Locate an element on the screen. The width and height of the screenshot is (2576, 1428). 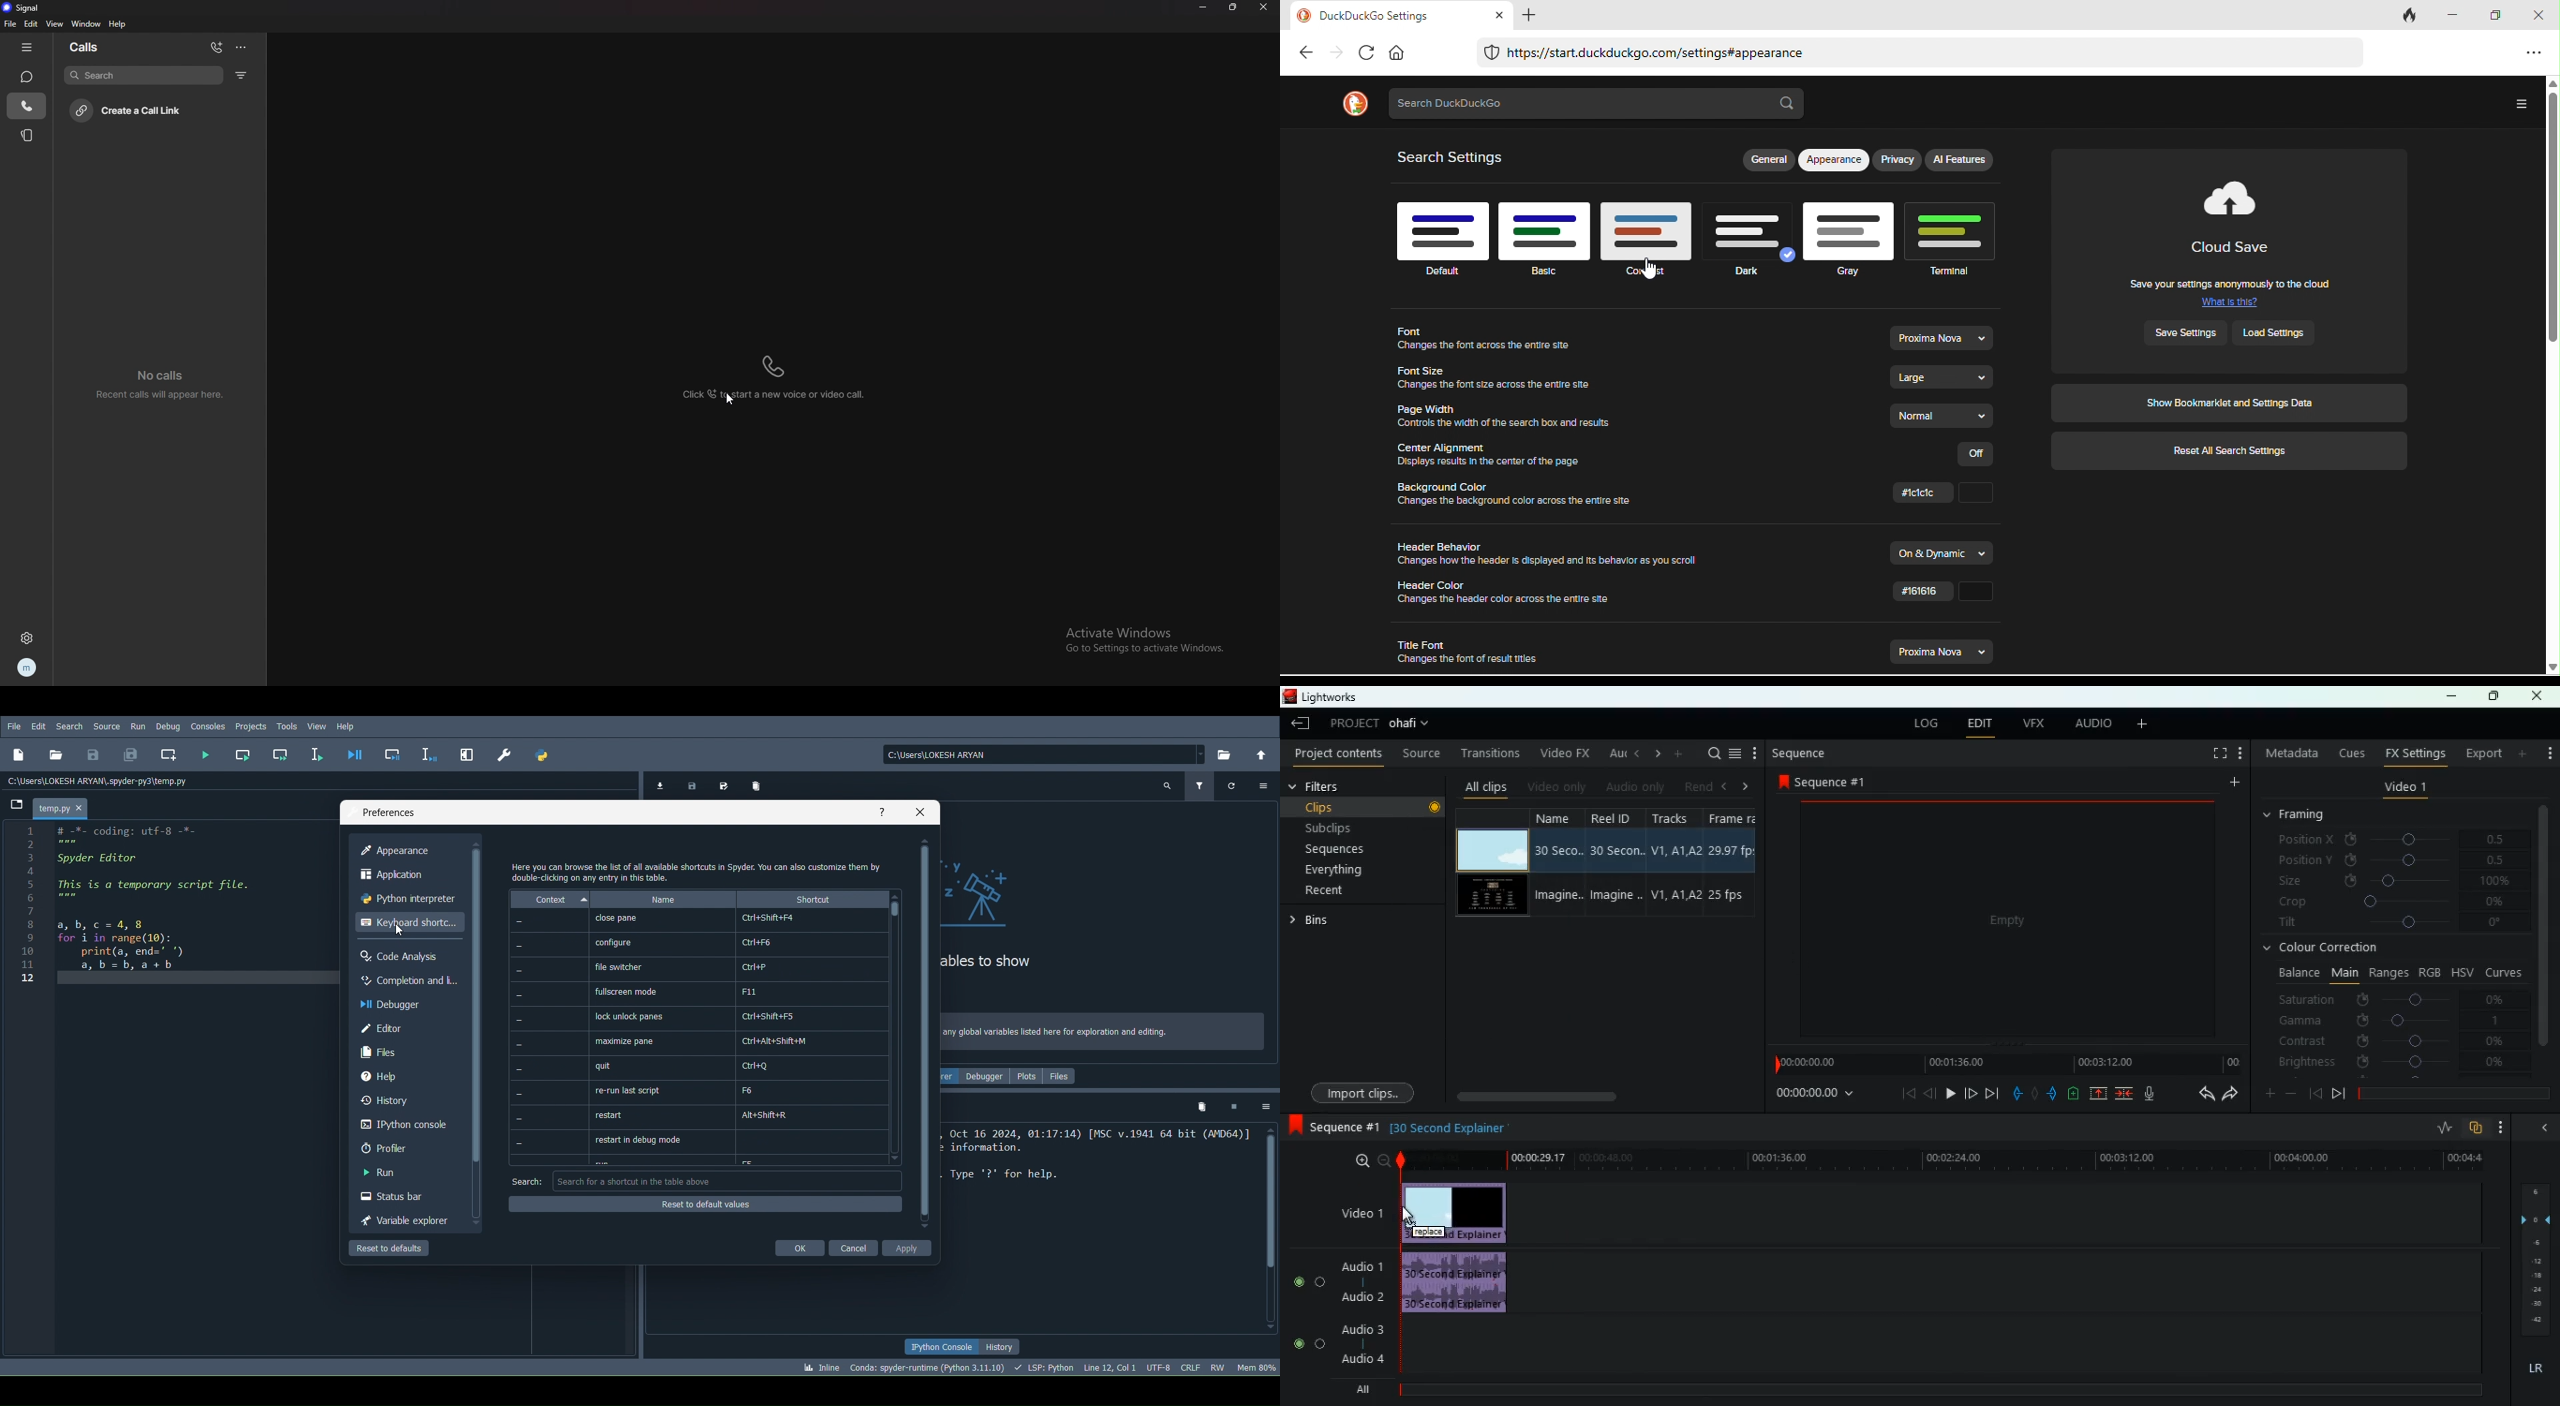
File permissions is located at coordinates (1217, 1367).